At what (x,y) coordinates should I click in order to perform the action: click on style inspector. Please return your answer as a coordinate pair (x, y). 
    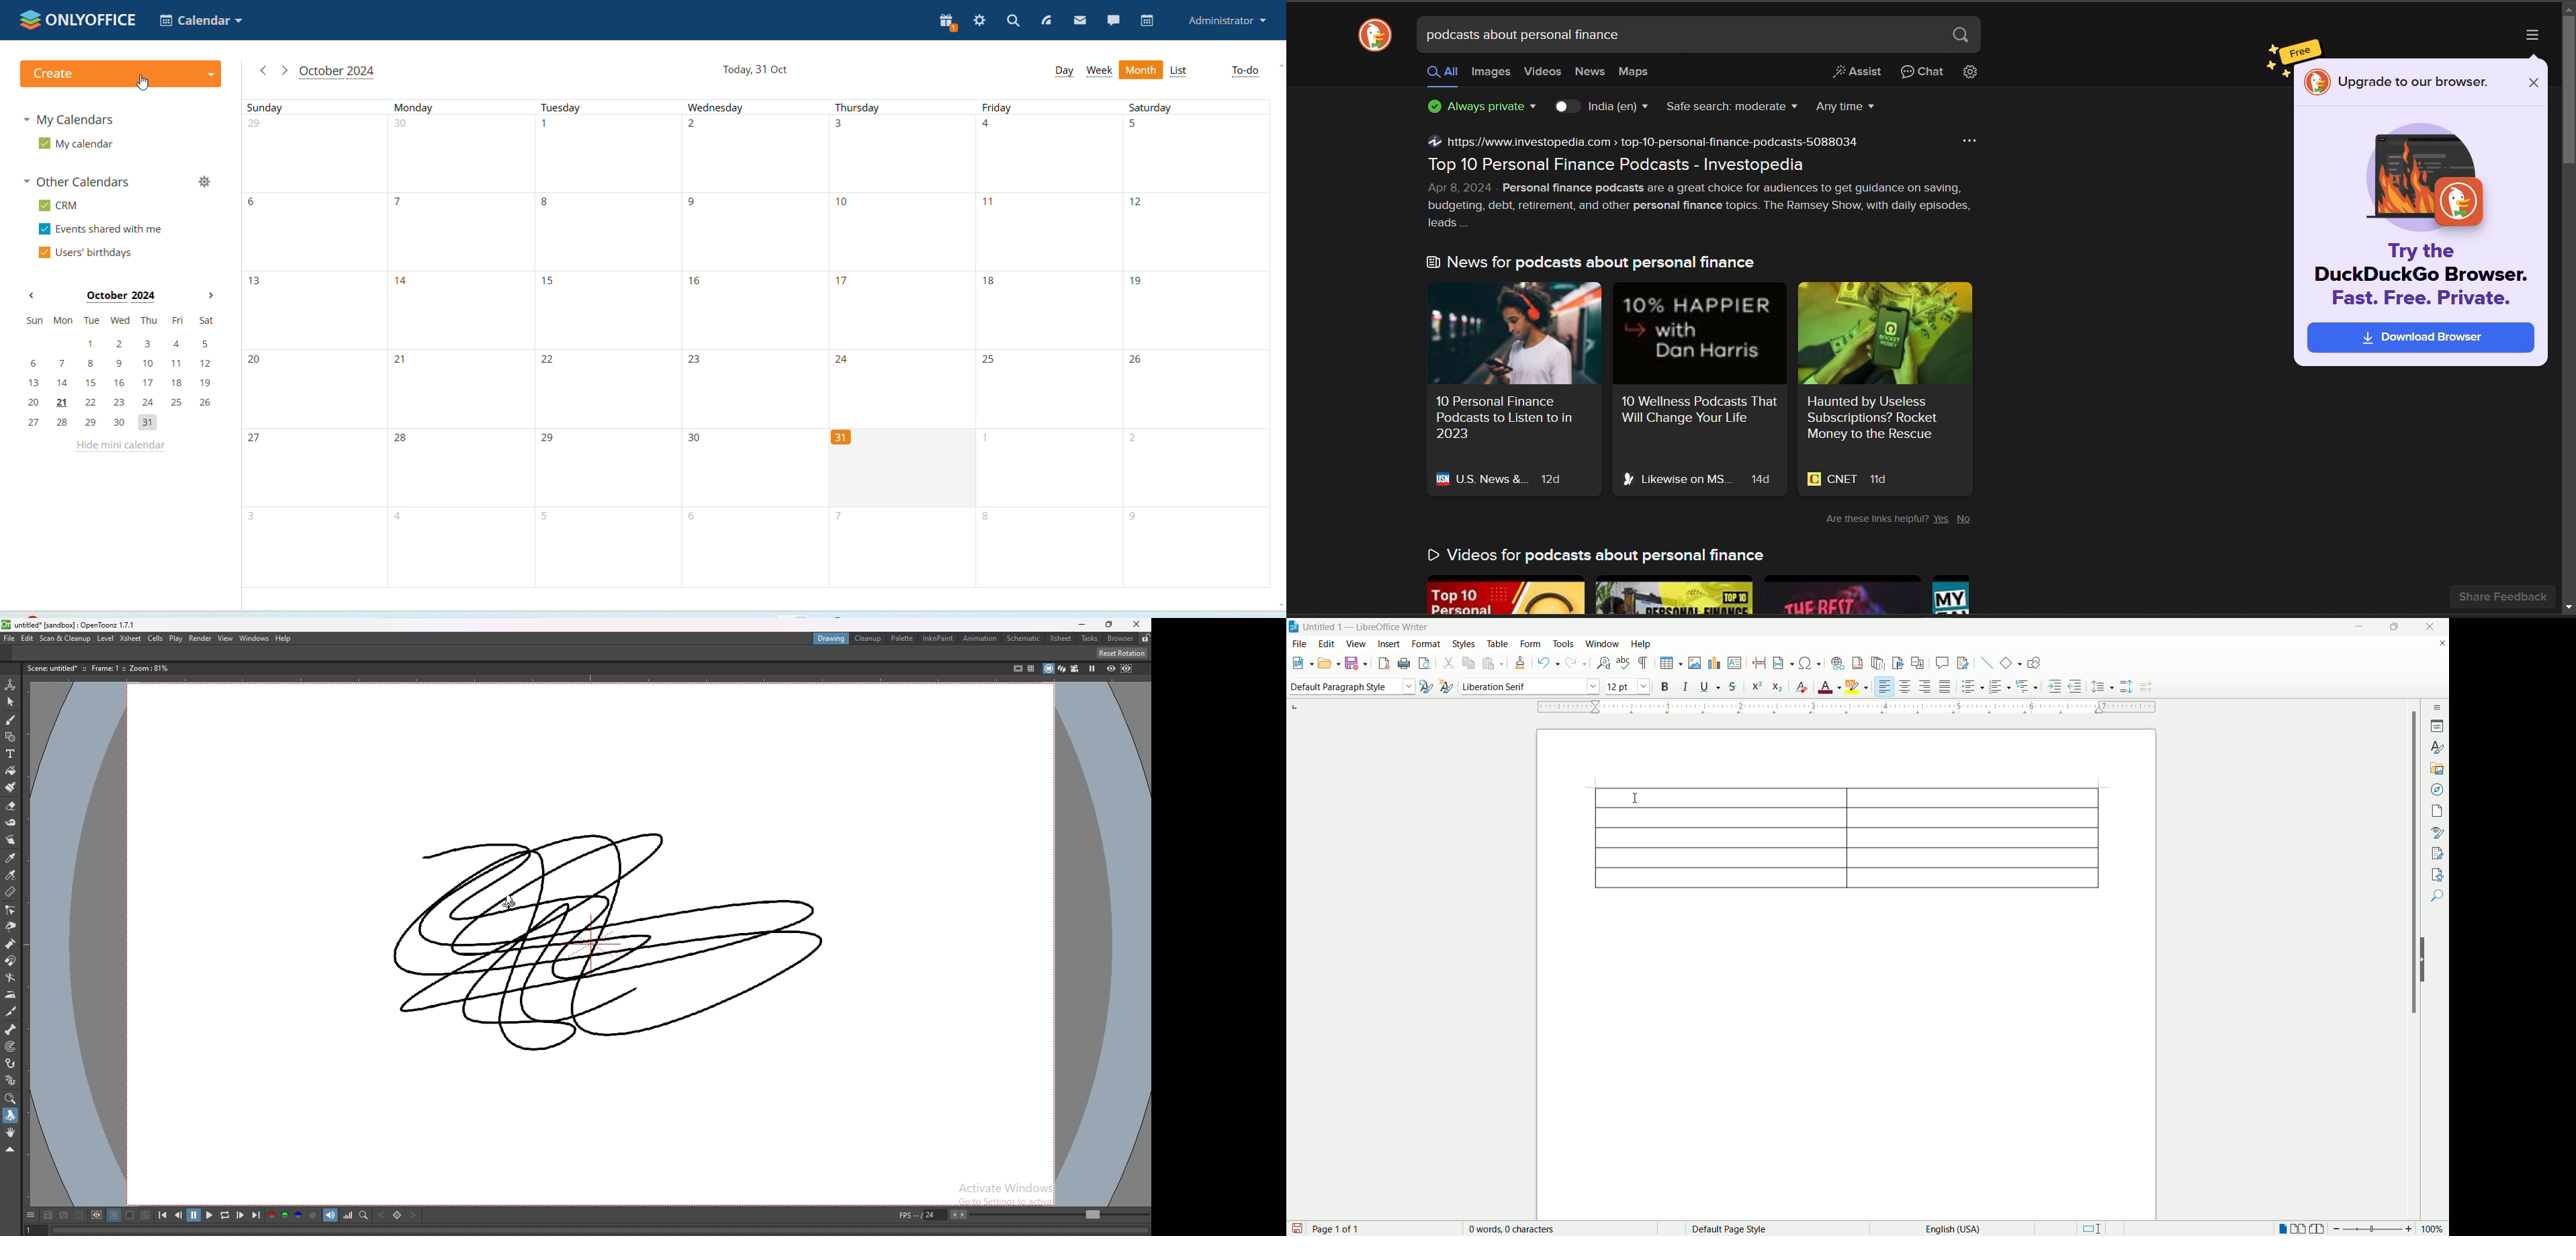
    Looking at the image, I should click on (2437, 832).